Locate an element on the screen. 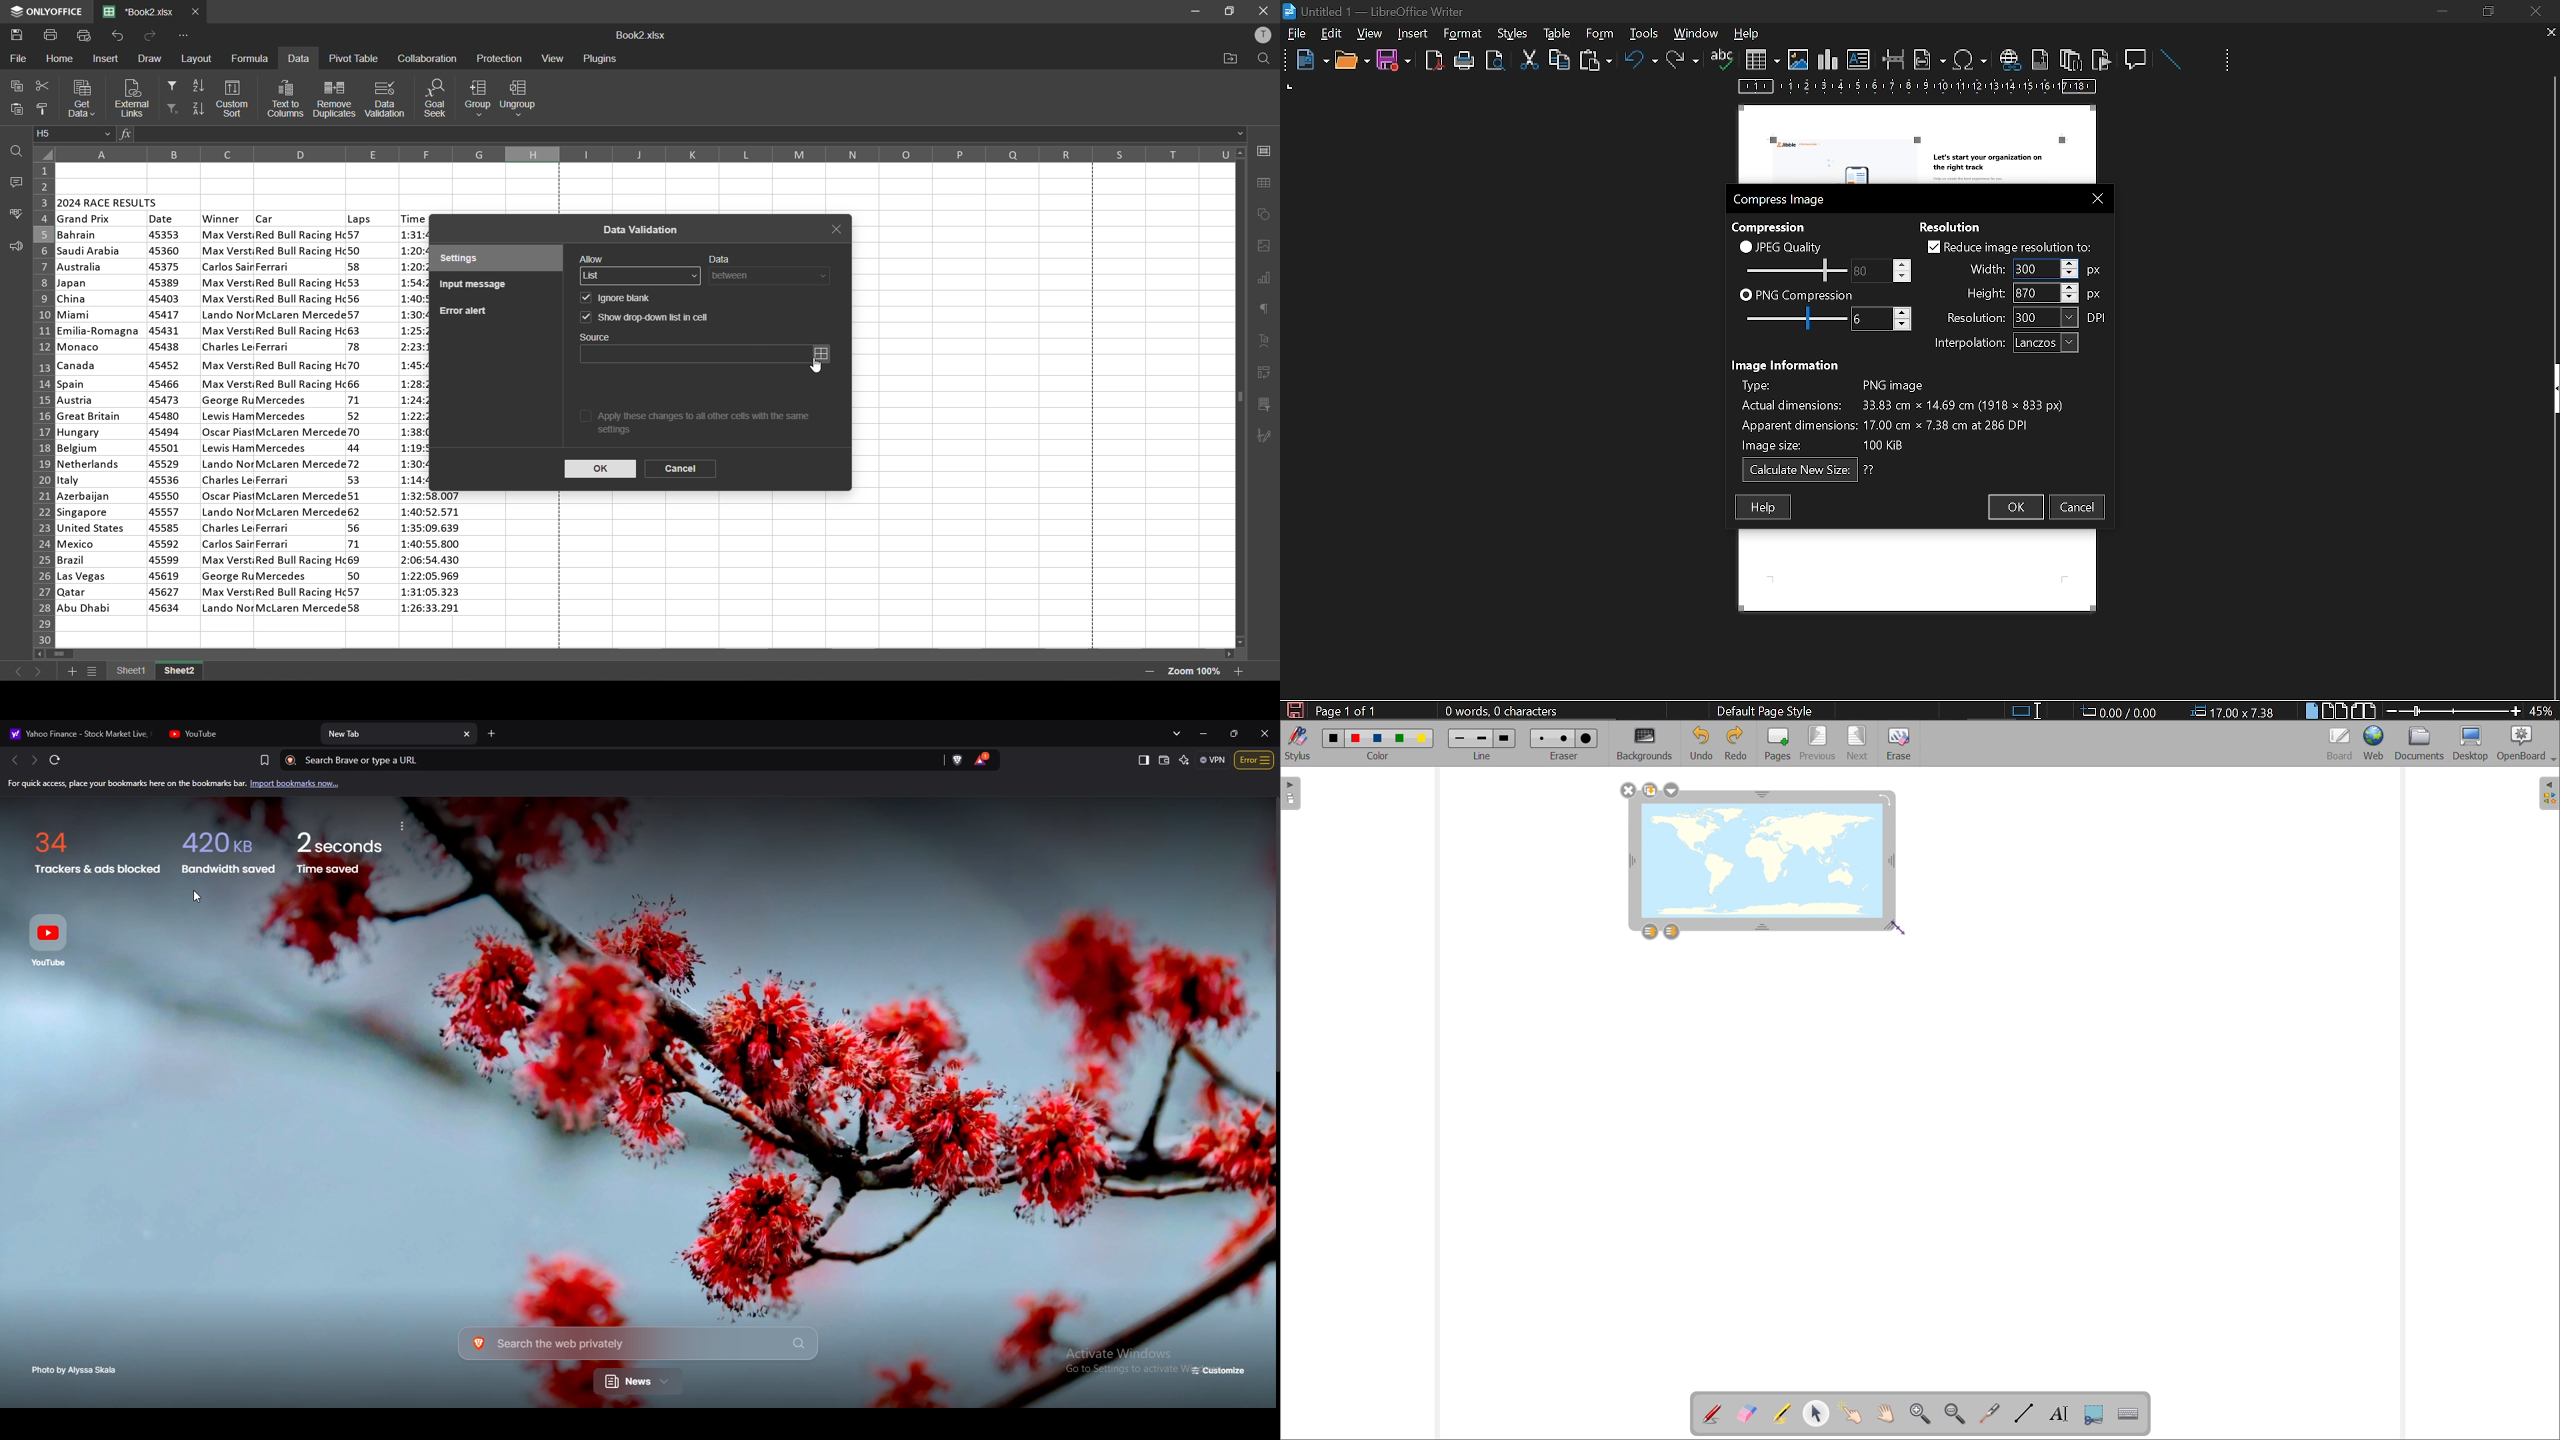 The height and width of the screenshot is (1456, 2576). paste is located at coordinates (1594, 62).